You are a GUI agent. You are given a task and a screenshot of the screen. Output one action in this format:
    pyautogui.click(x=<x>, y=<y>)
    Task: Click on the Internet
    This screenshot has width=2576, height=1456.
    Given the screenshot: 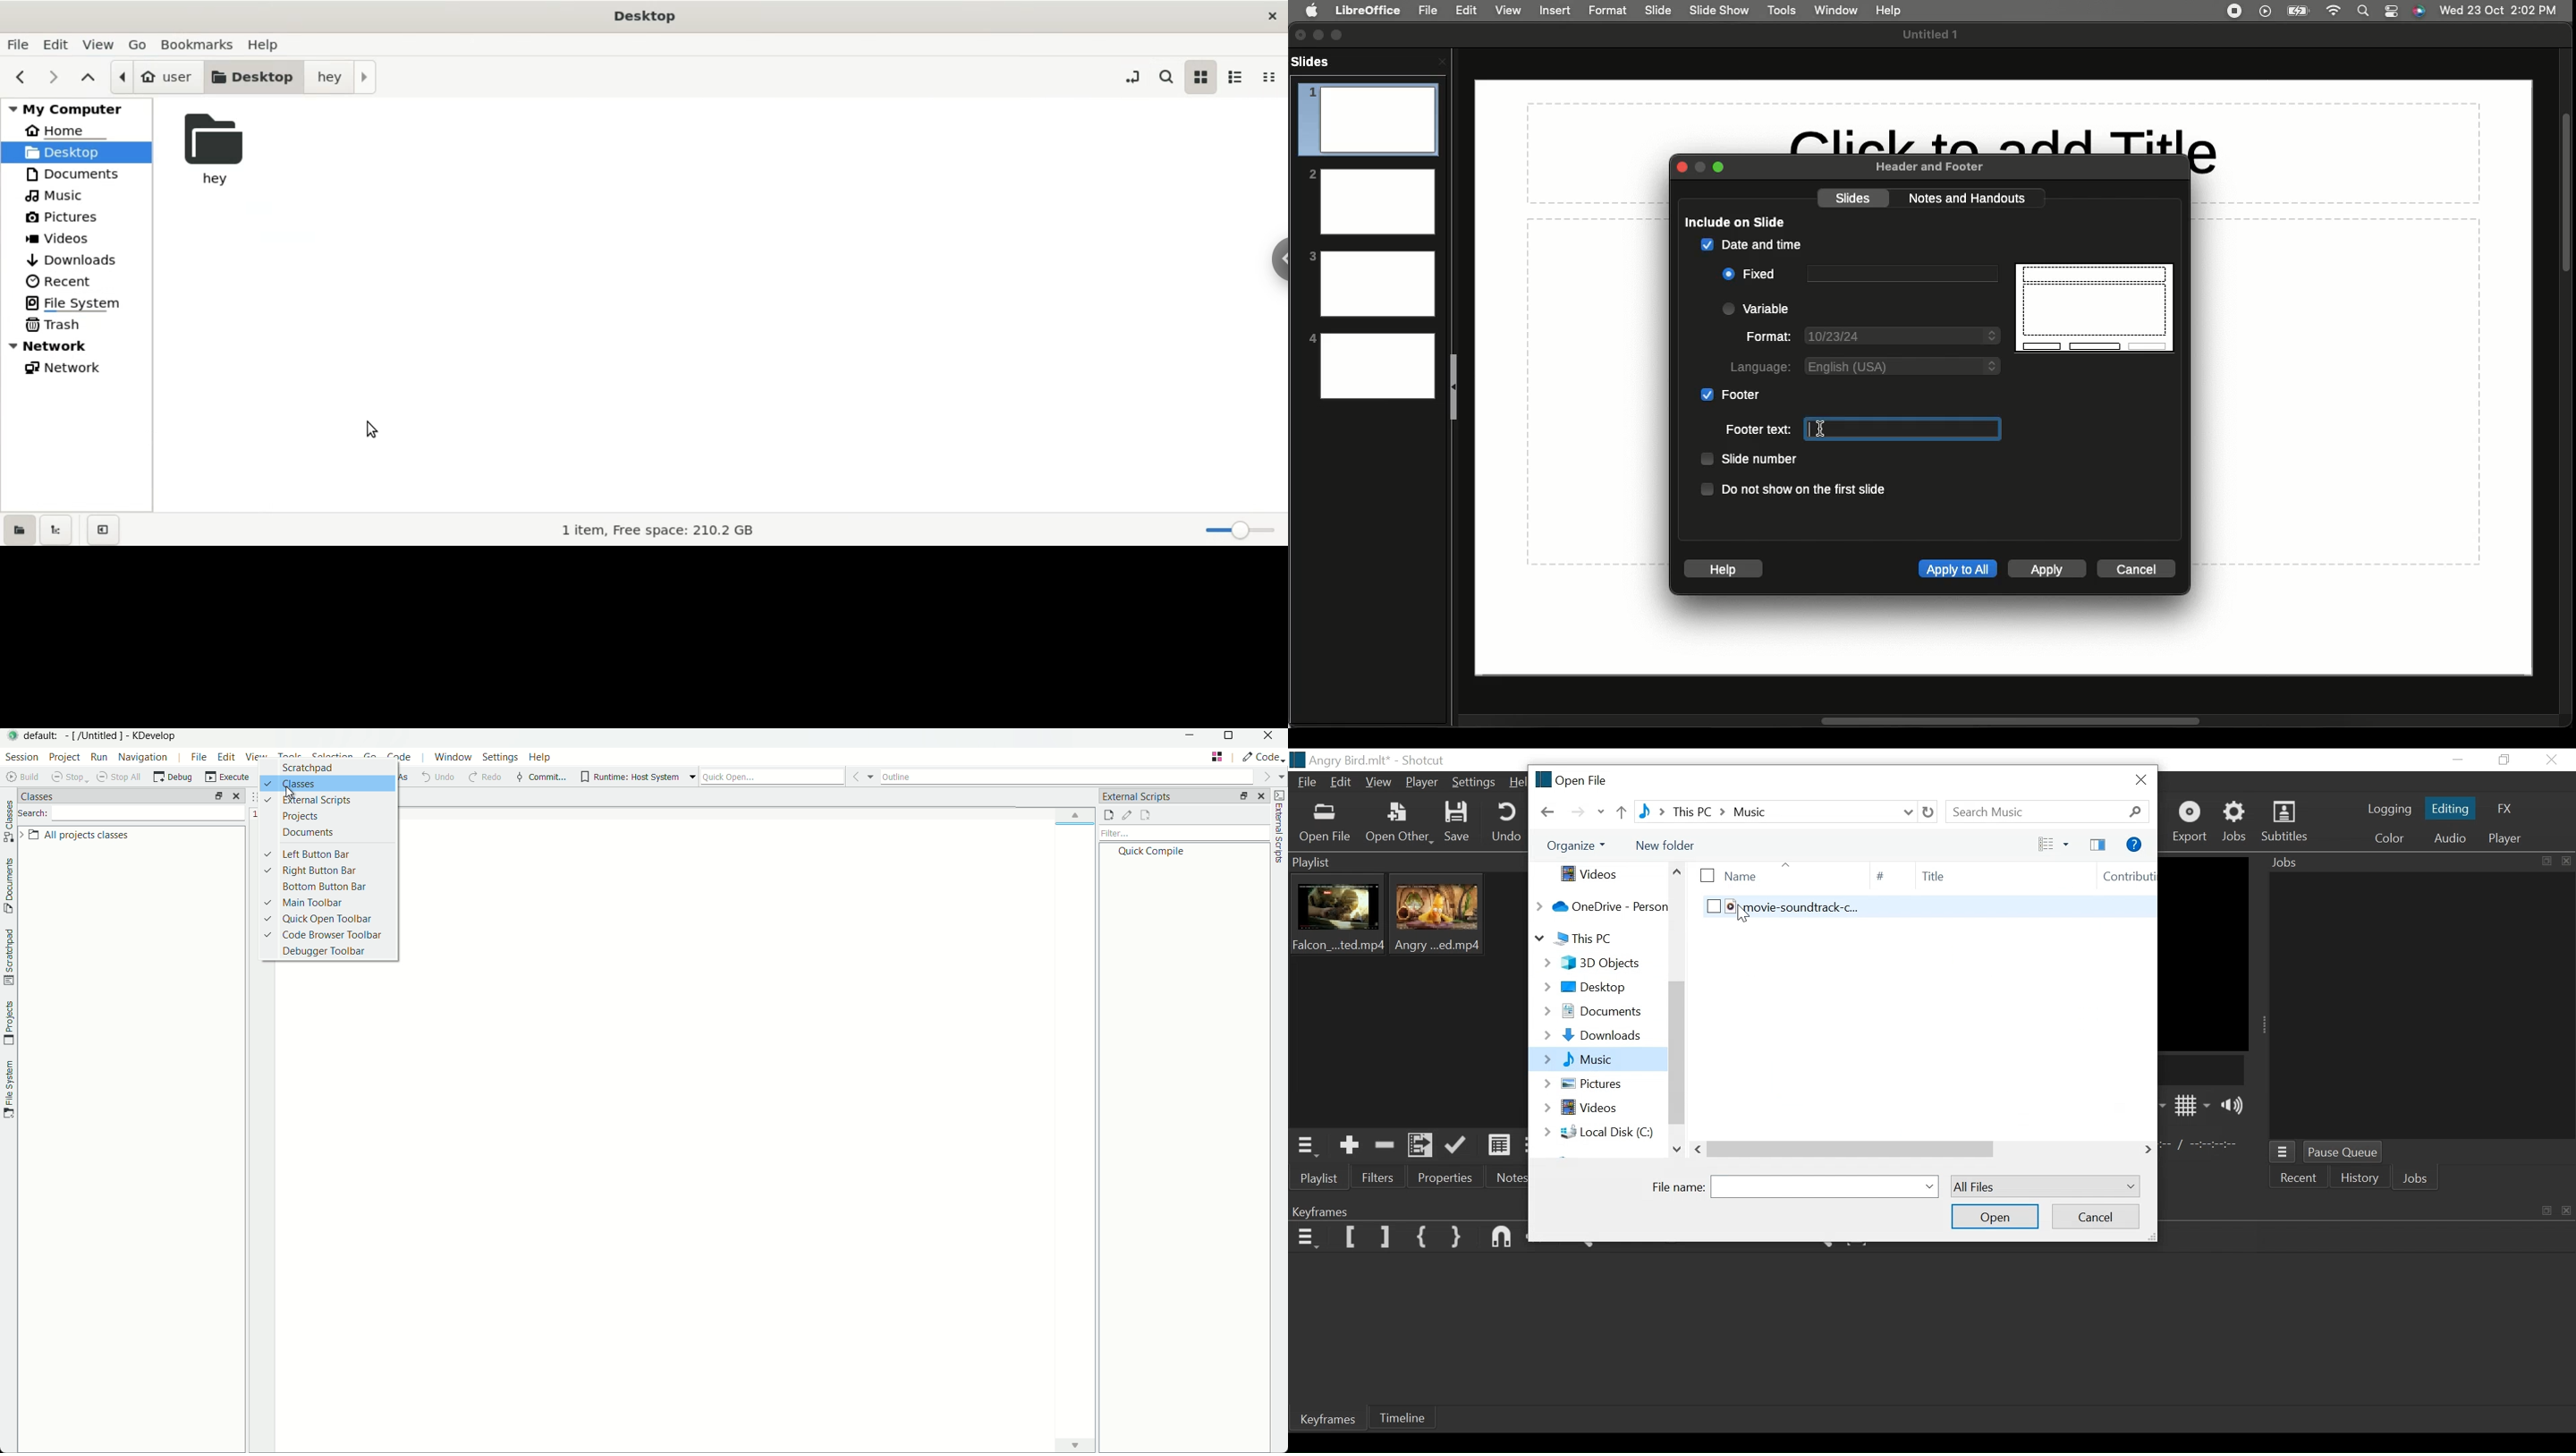 What is the action you would take?
    pyautogui.click(x=2336, y=11)
    